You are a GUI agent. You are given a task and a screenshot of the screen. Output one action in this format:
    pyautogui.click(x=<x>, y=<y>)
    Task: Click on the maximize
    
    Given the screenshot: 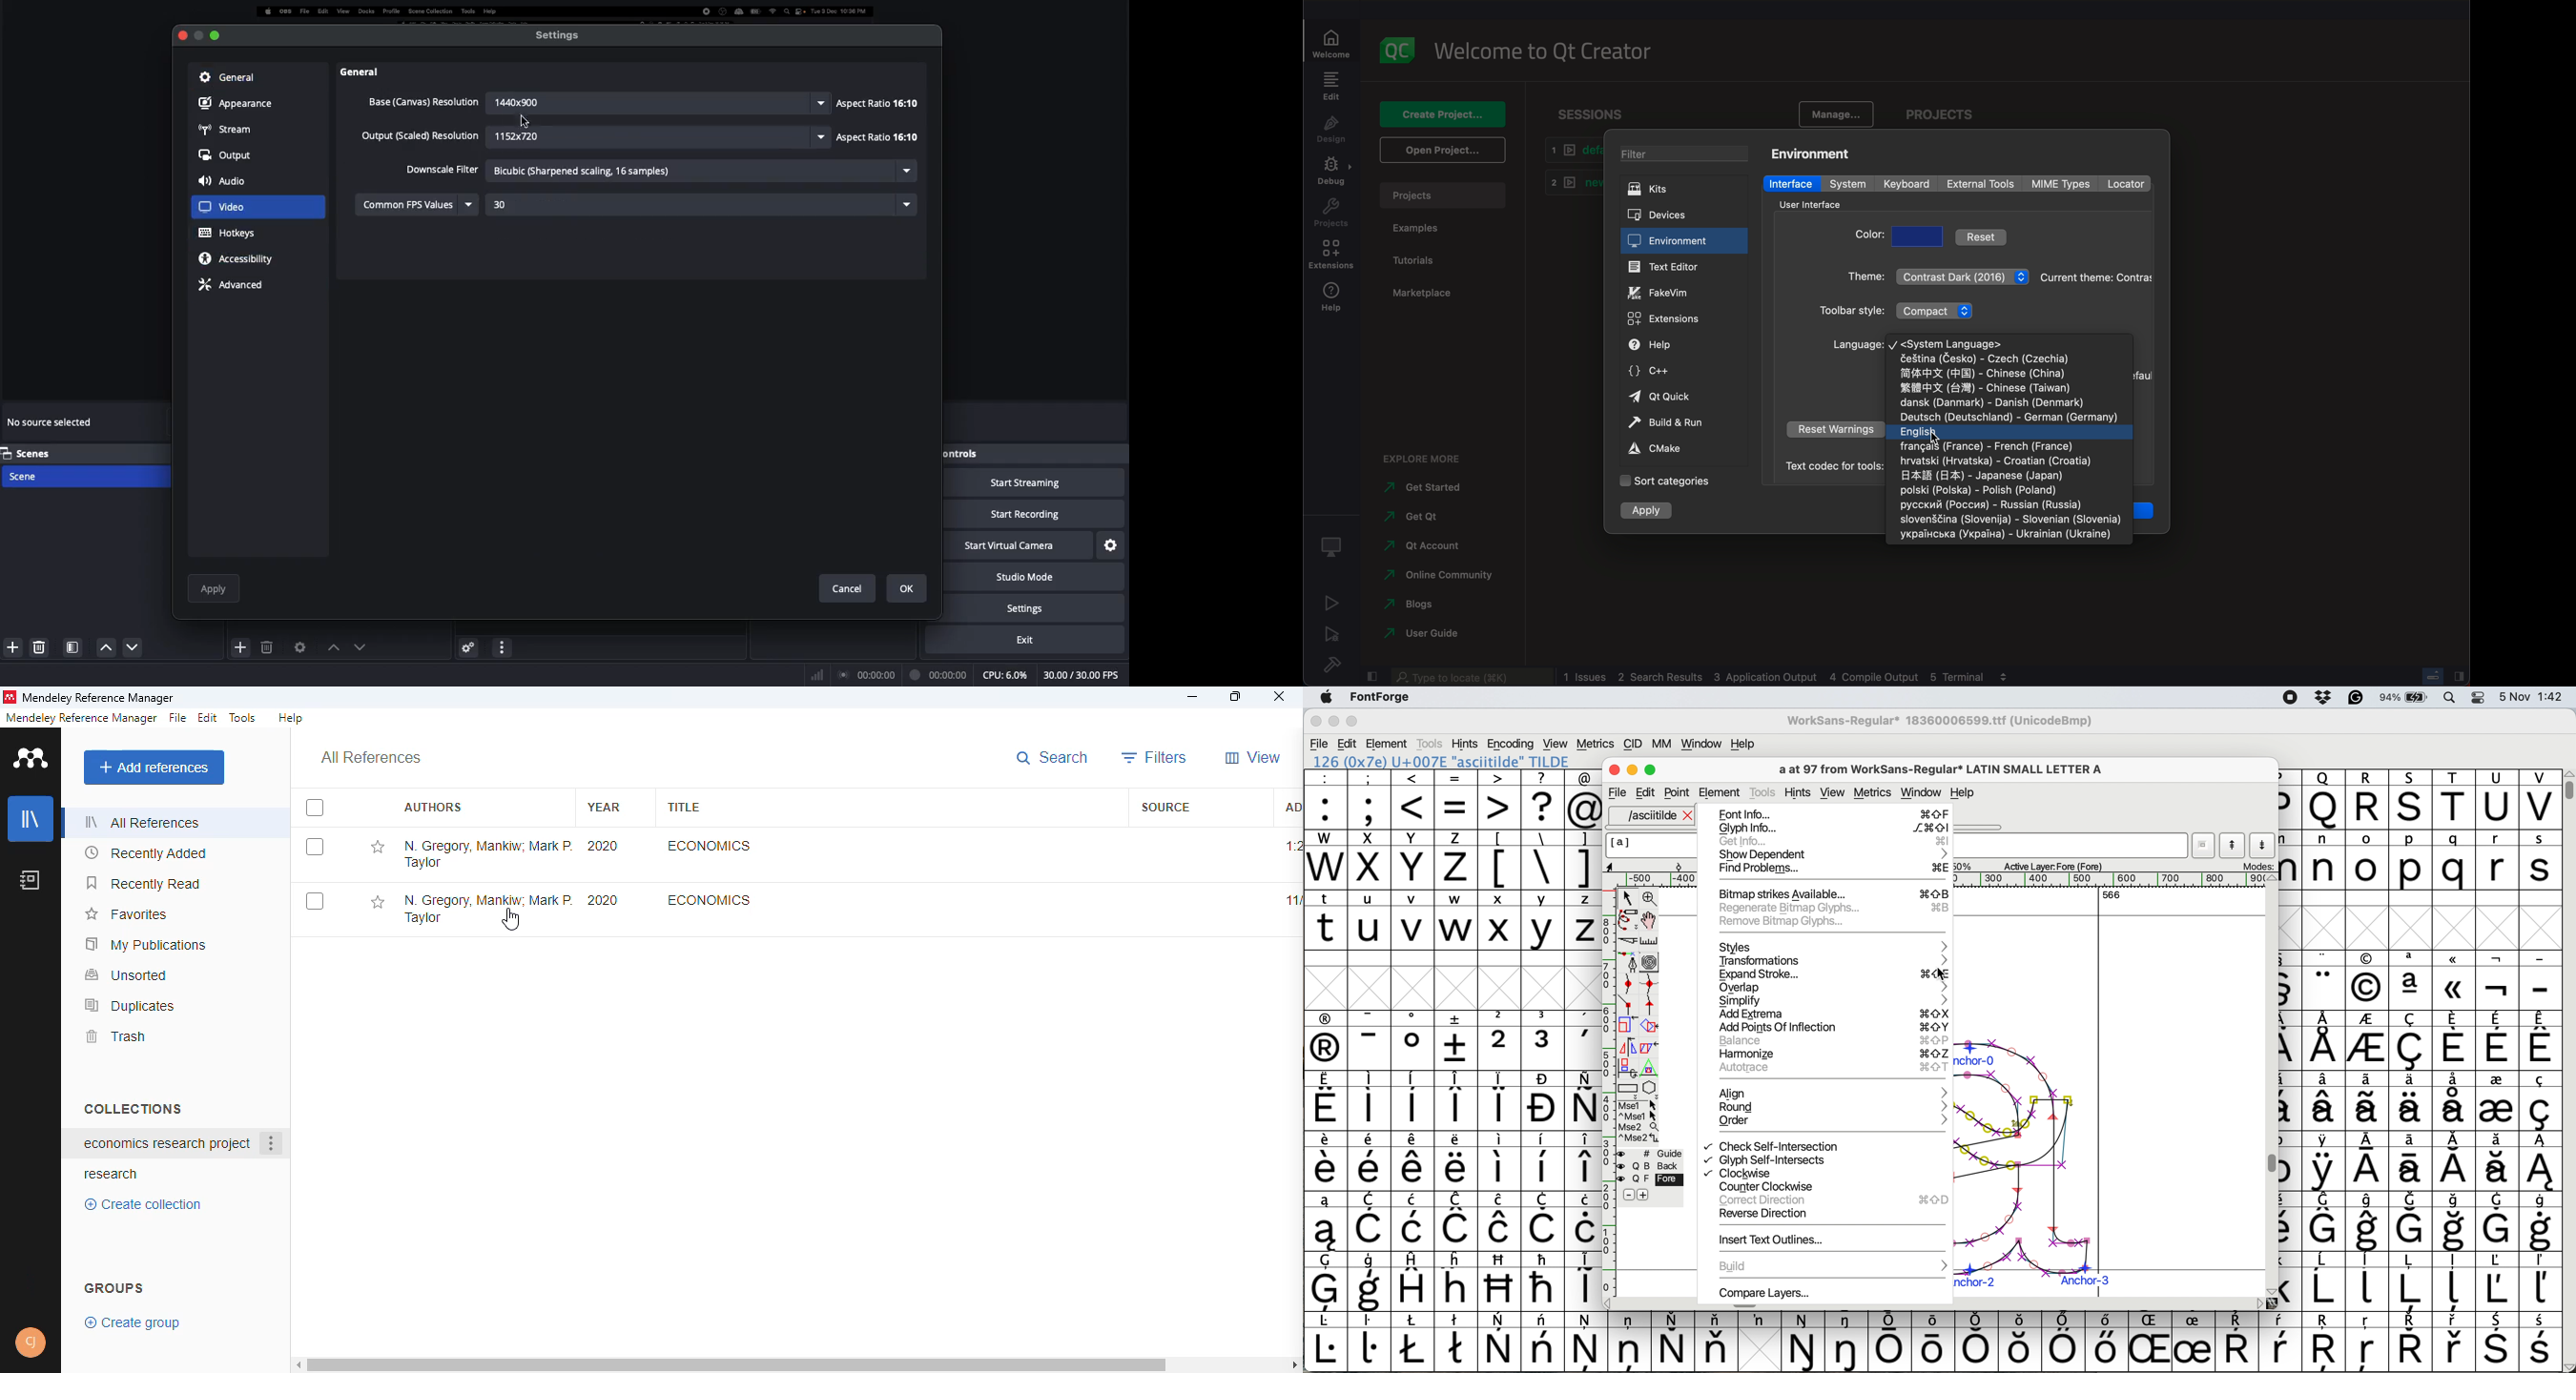 What is the action you would take?
    pyautogui.click(x=1238, y=697)
    